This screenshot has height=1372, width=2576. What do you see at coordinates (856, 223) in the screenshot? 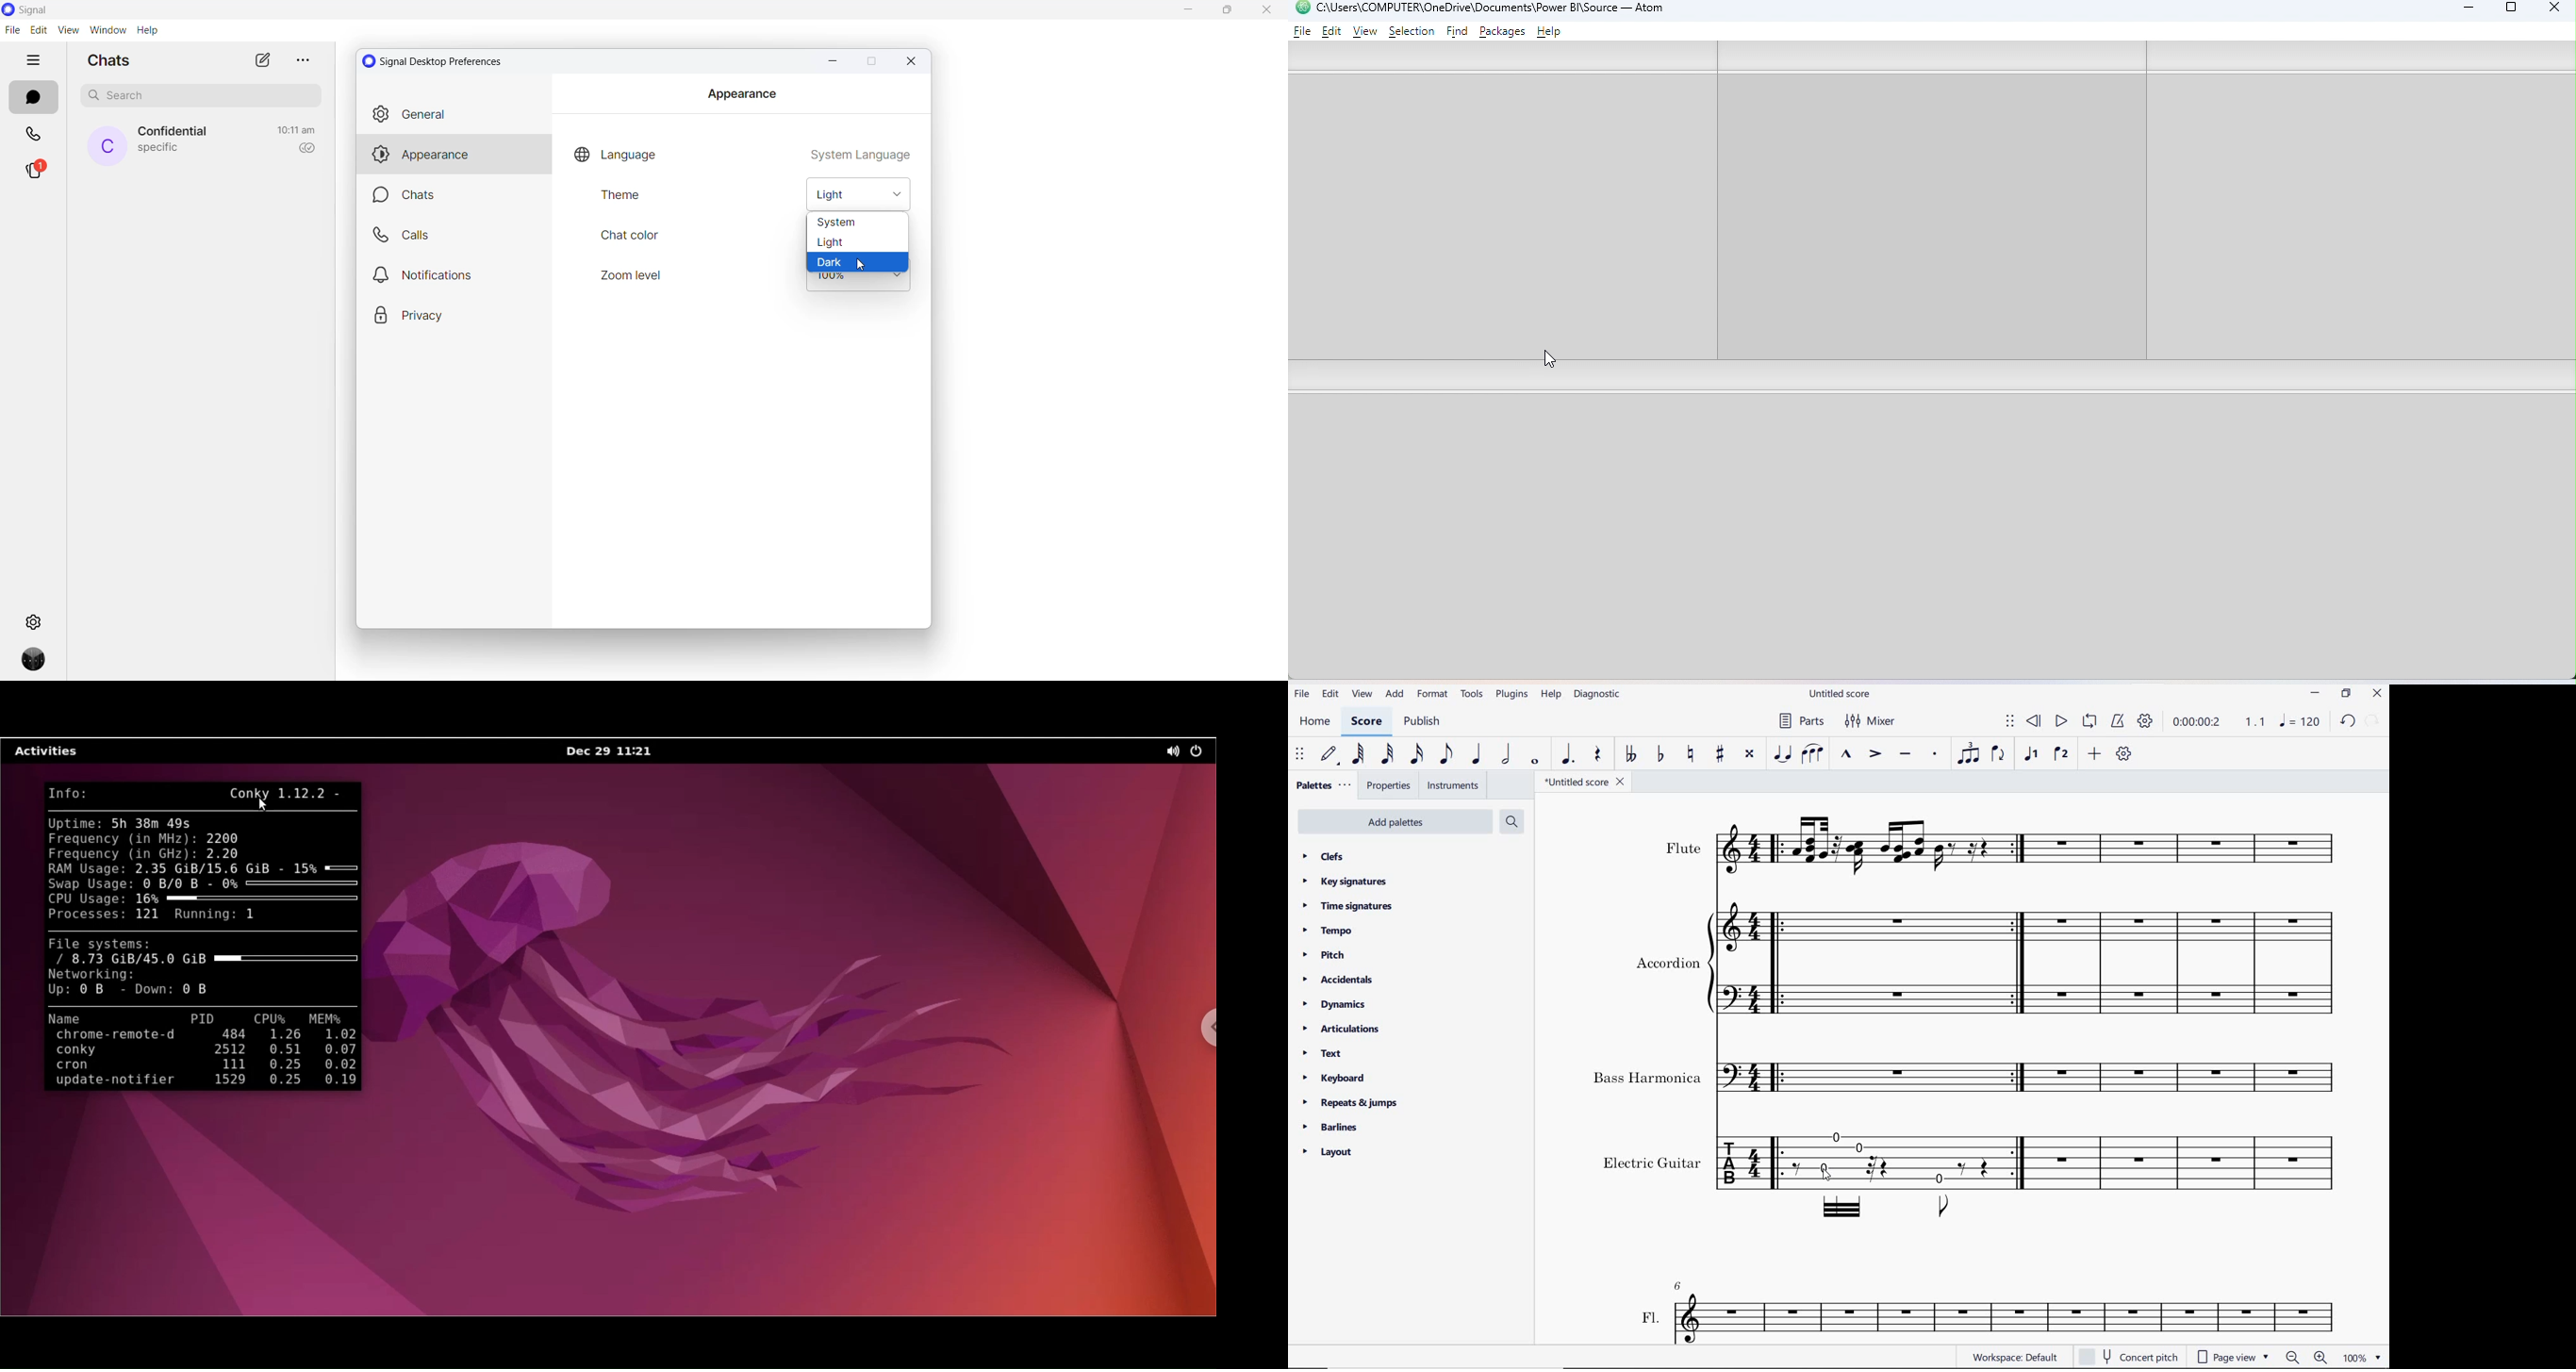
I see `system` at bounding box center [856, 223].